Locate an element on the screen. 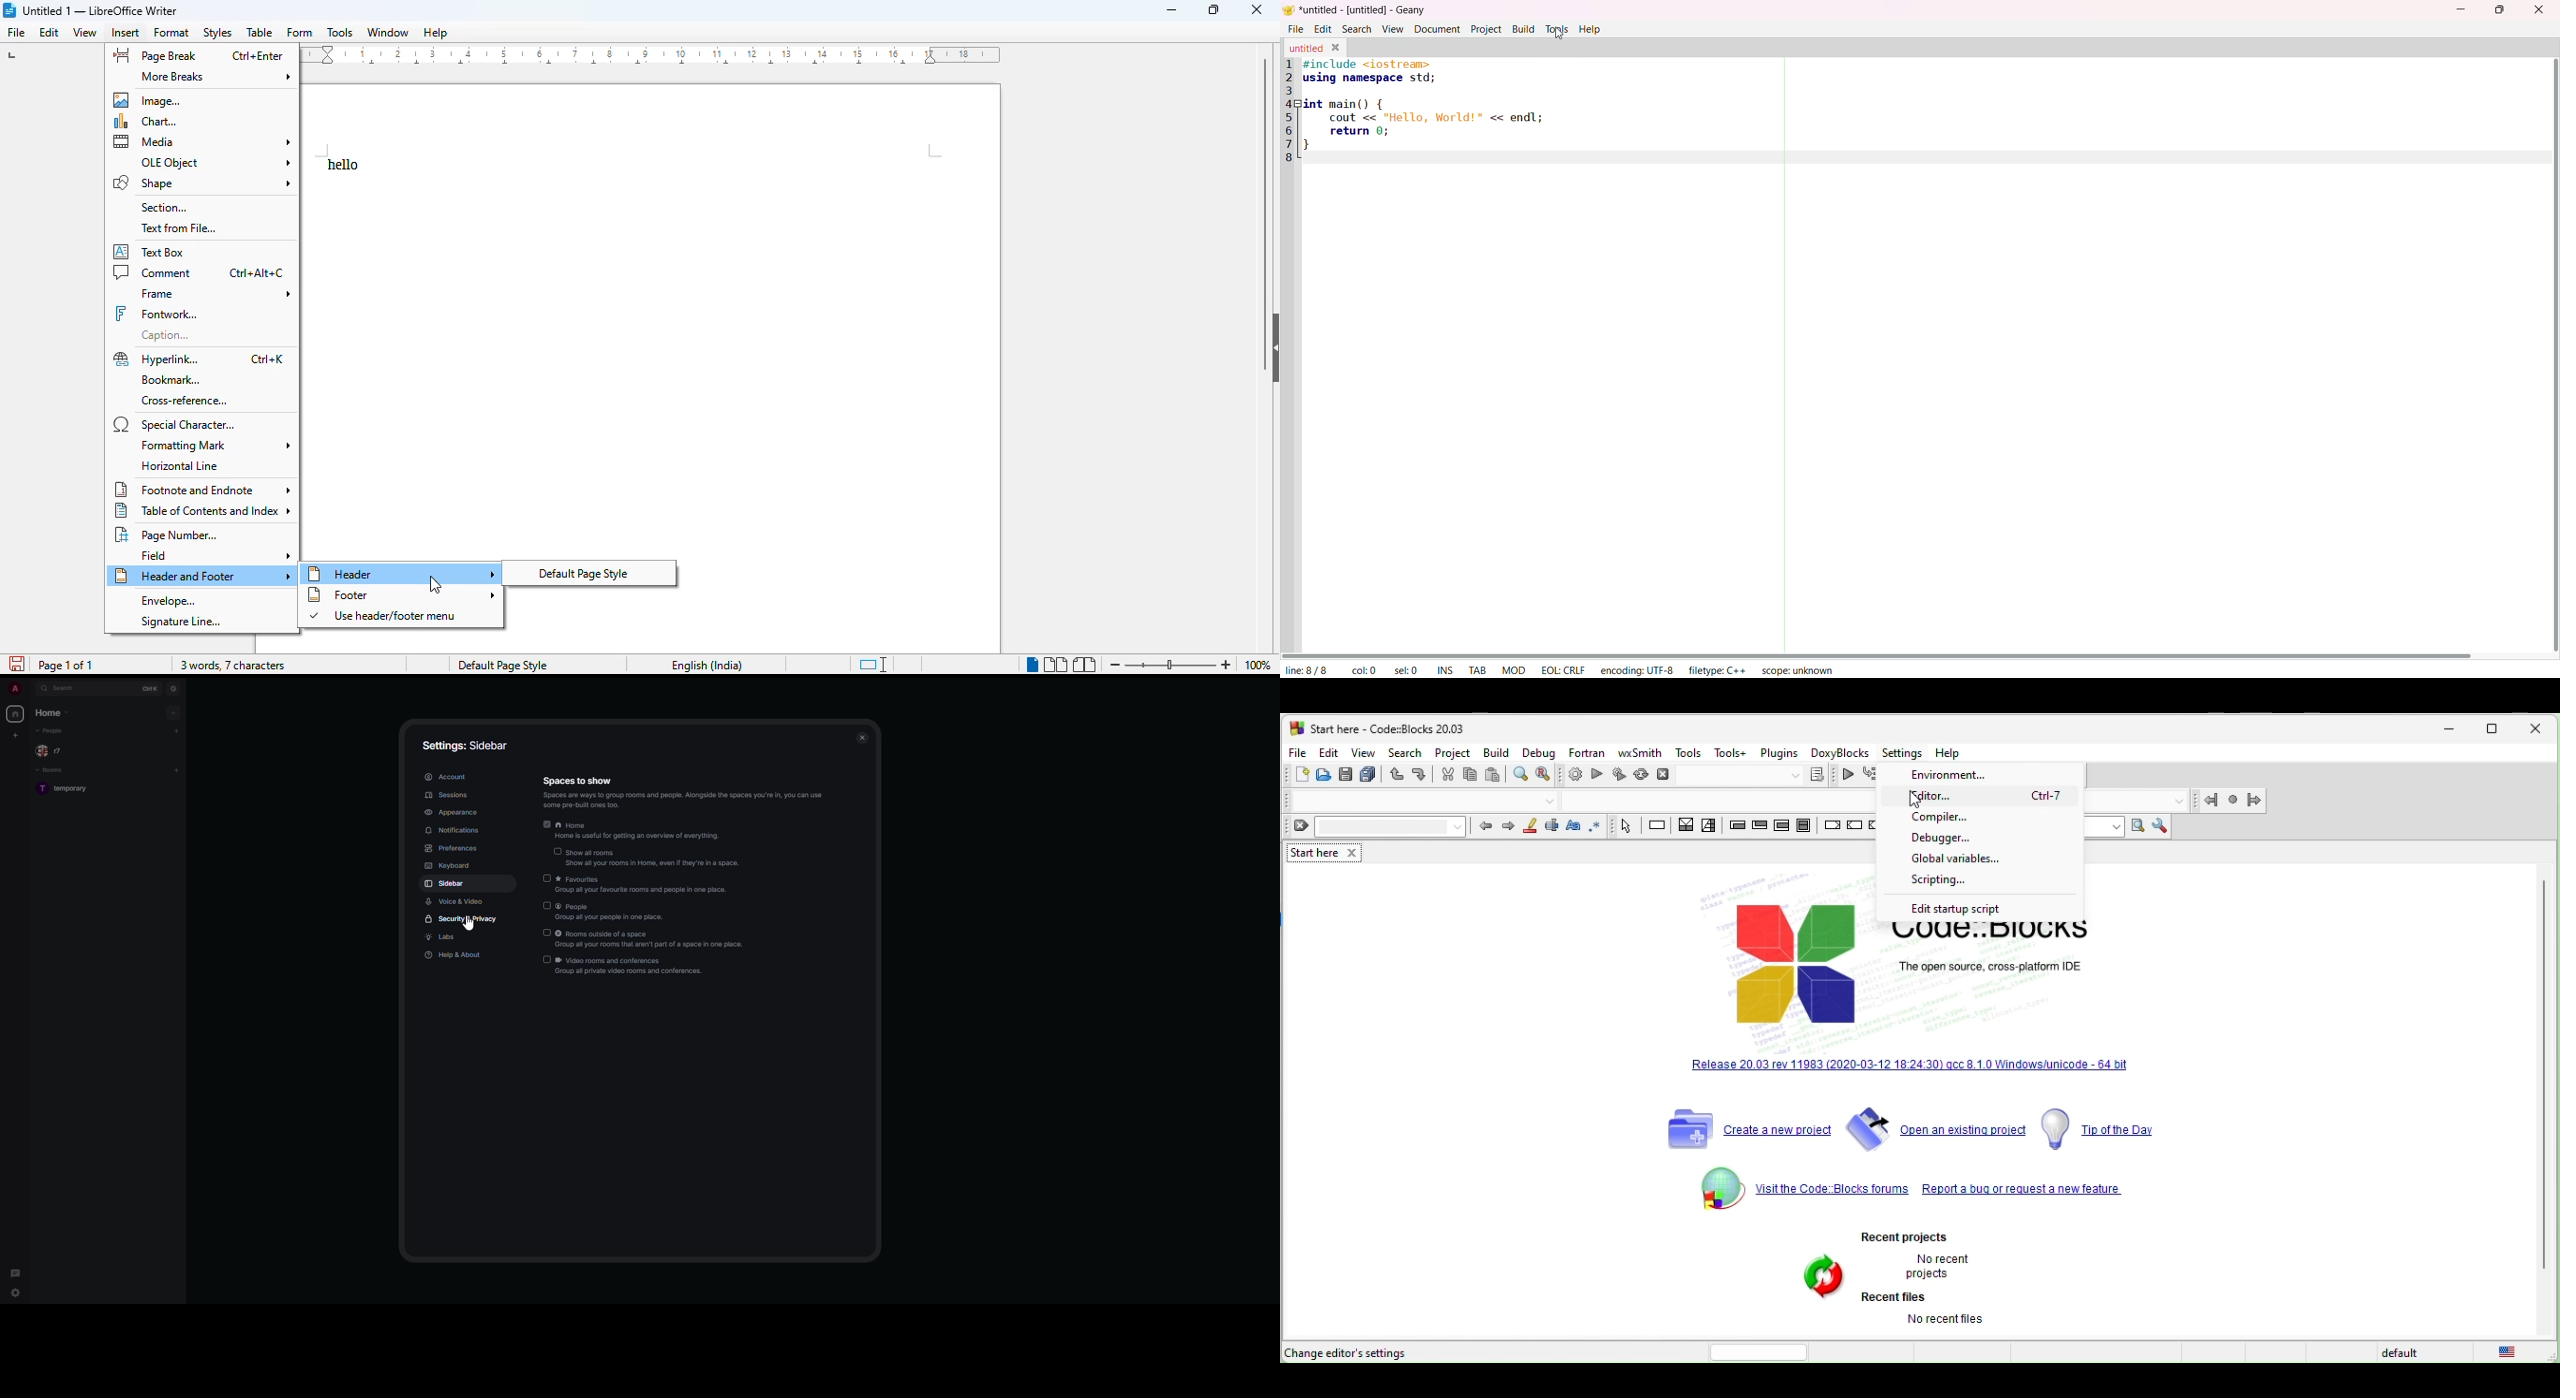  page number is located at coordinates (167, 535).